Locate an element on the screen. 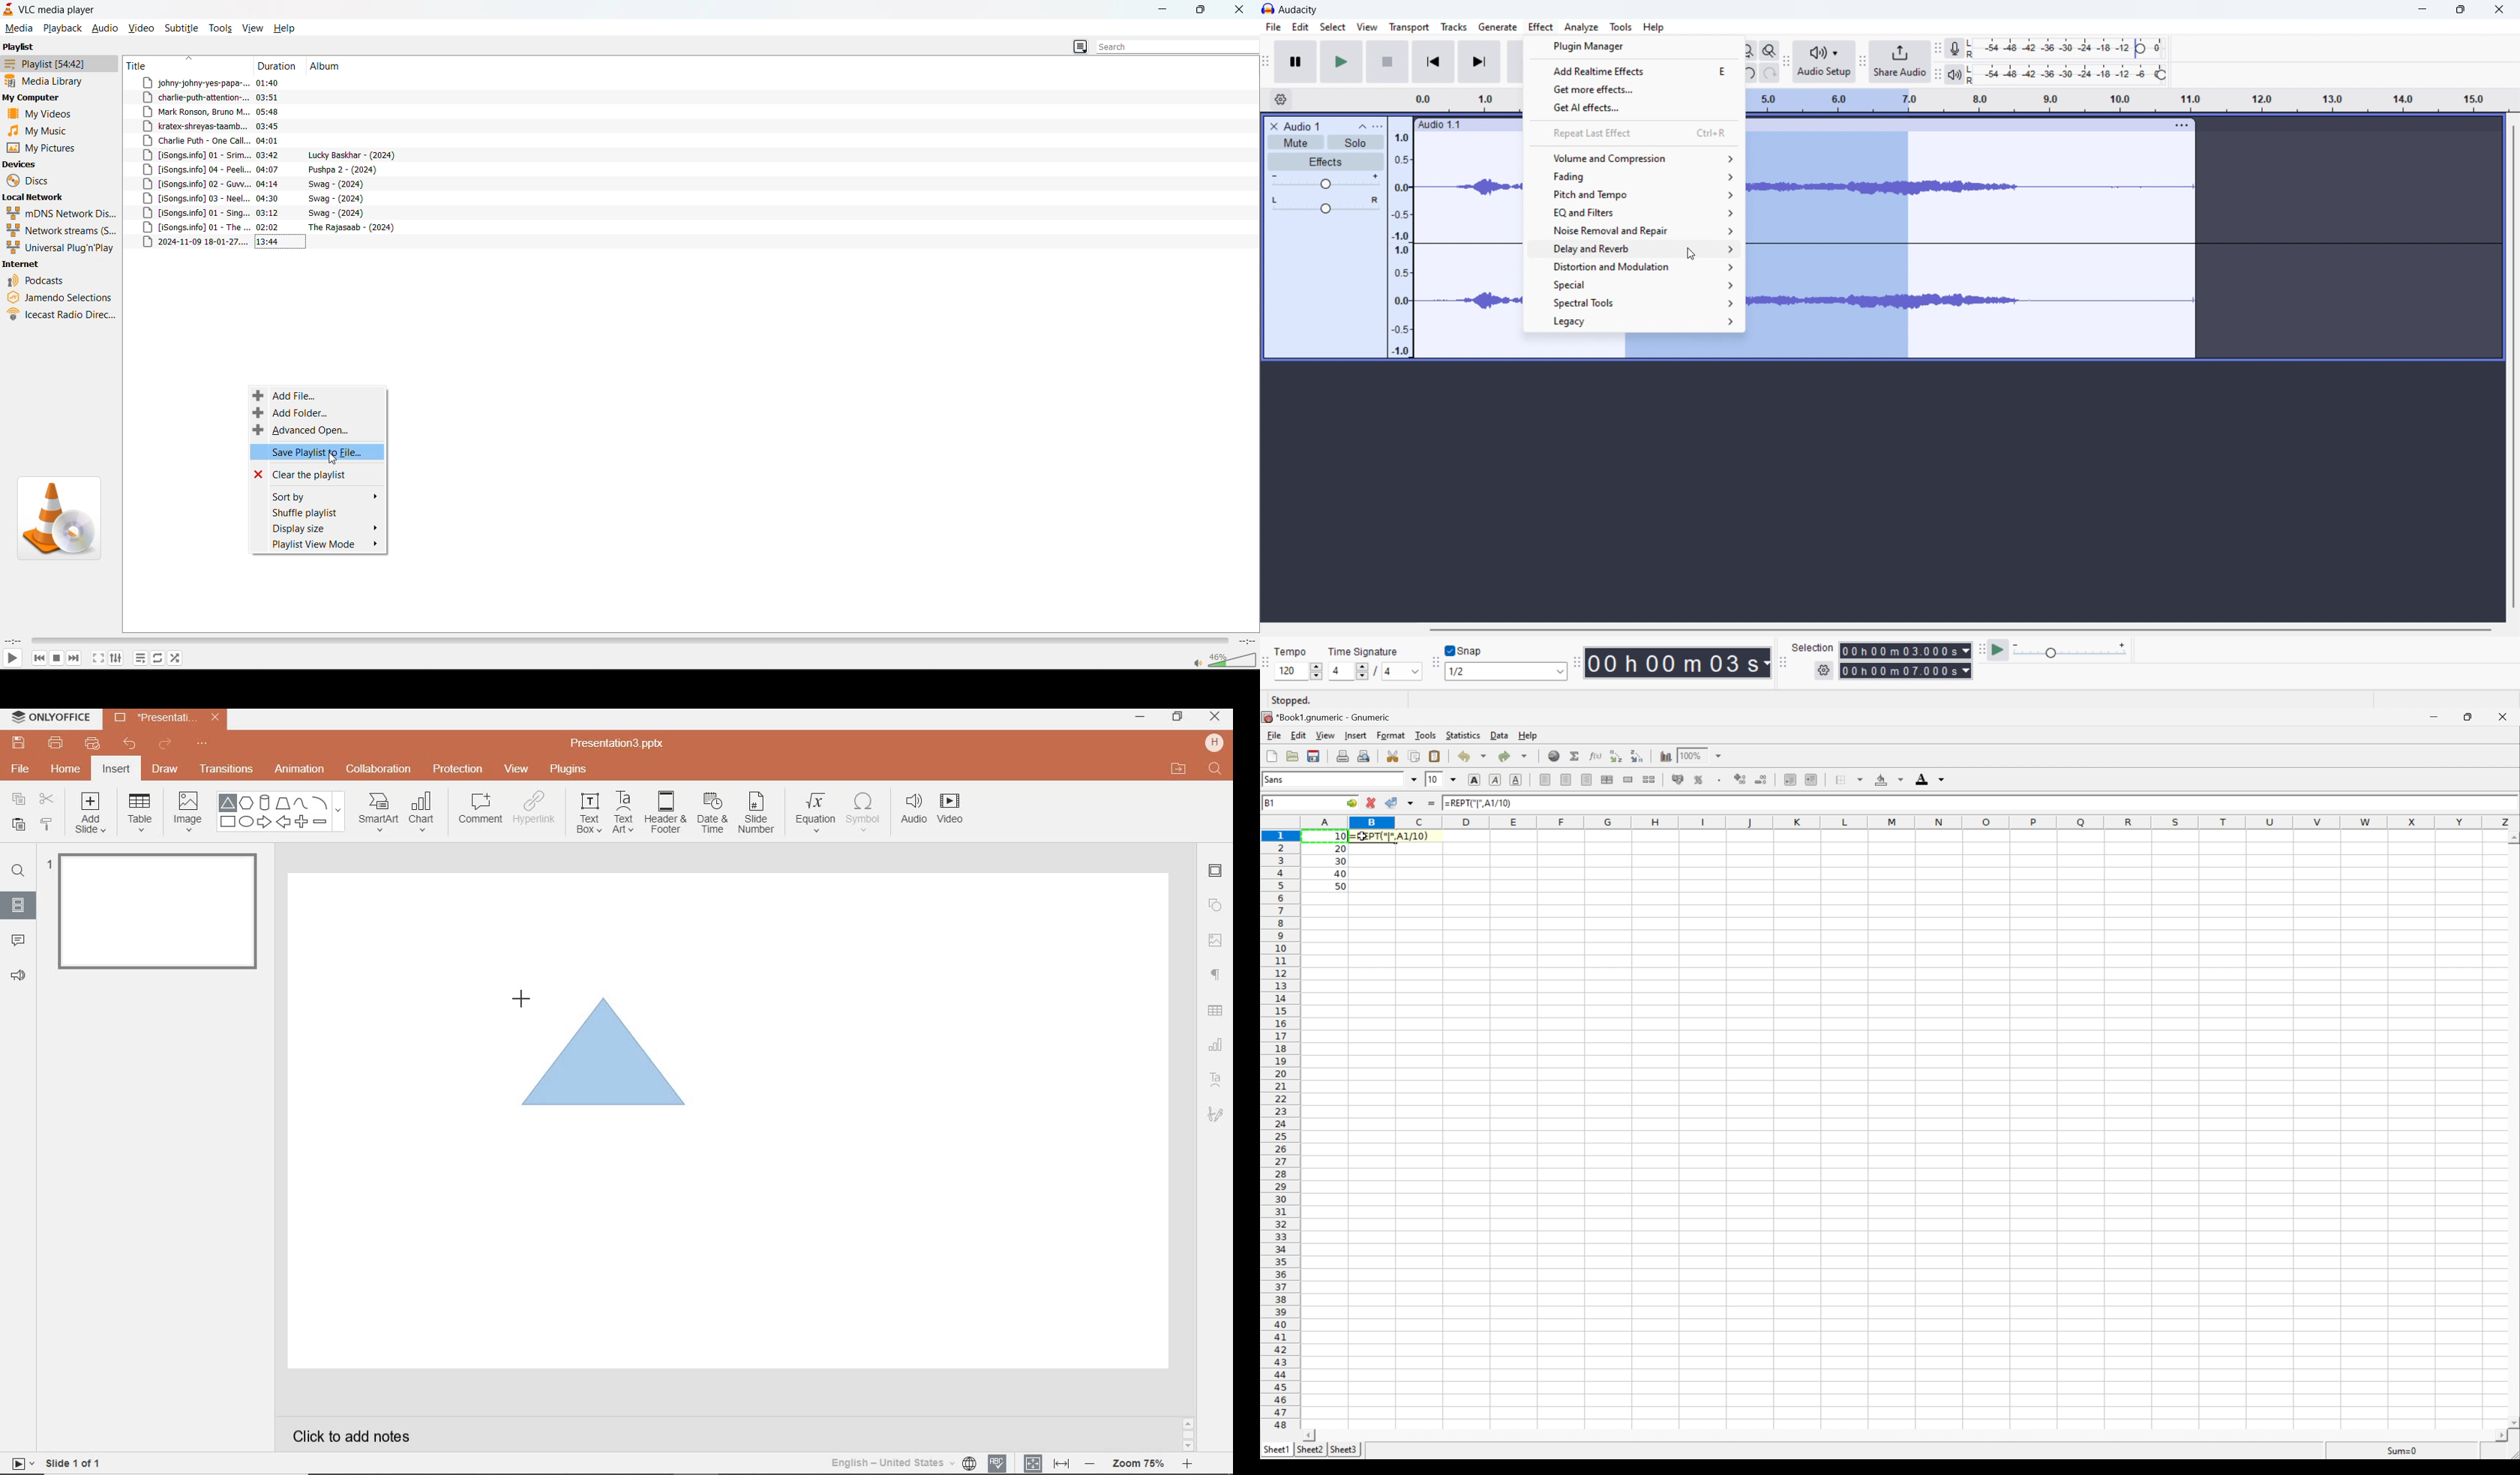  Help is located at coordinates (1526, 735).